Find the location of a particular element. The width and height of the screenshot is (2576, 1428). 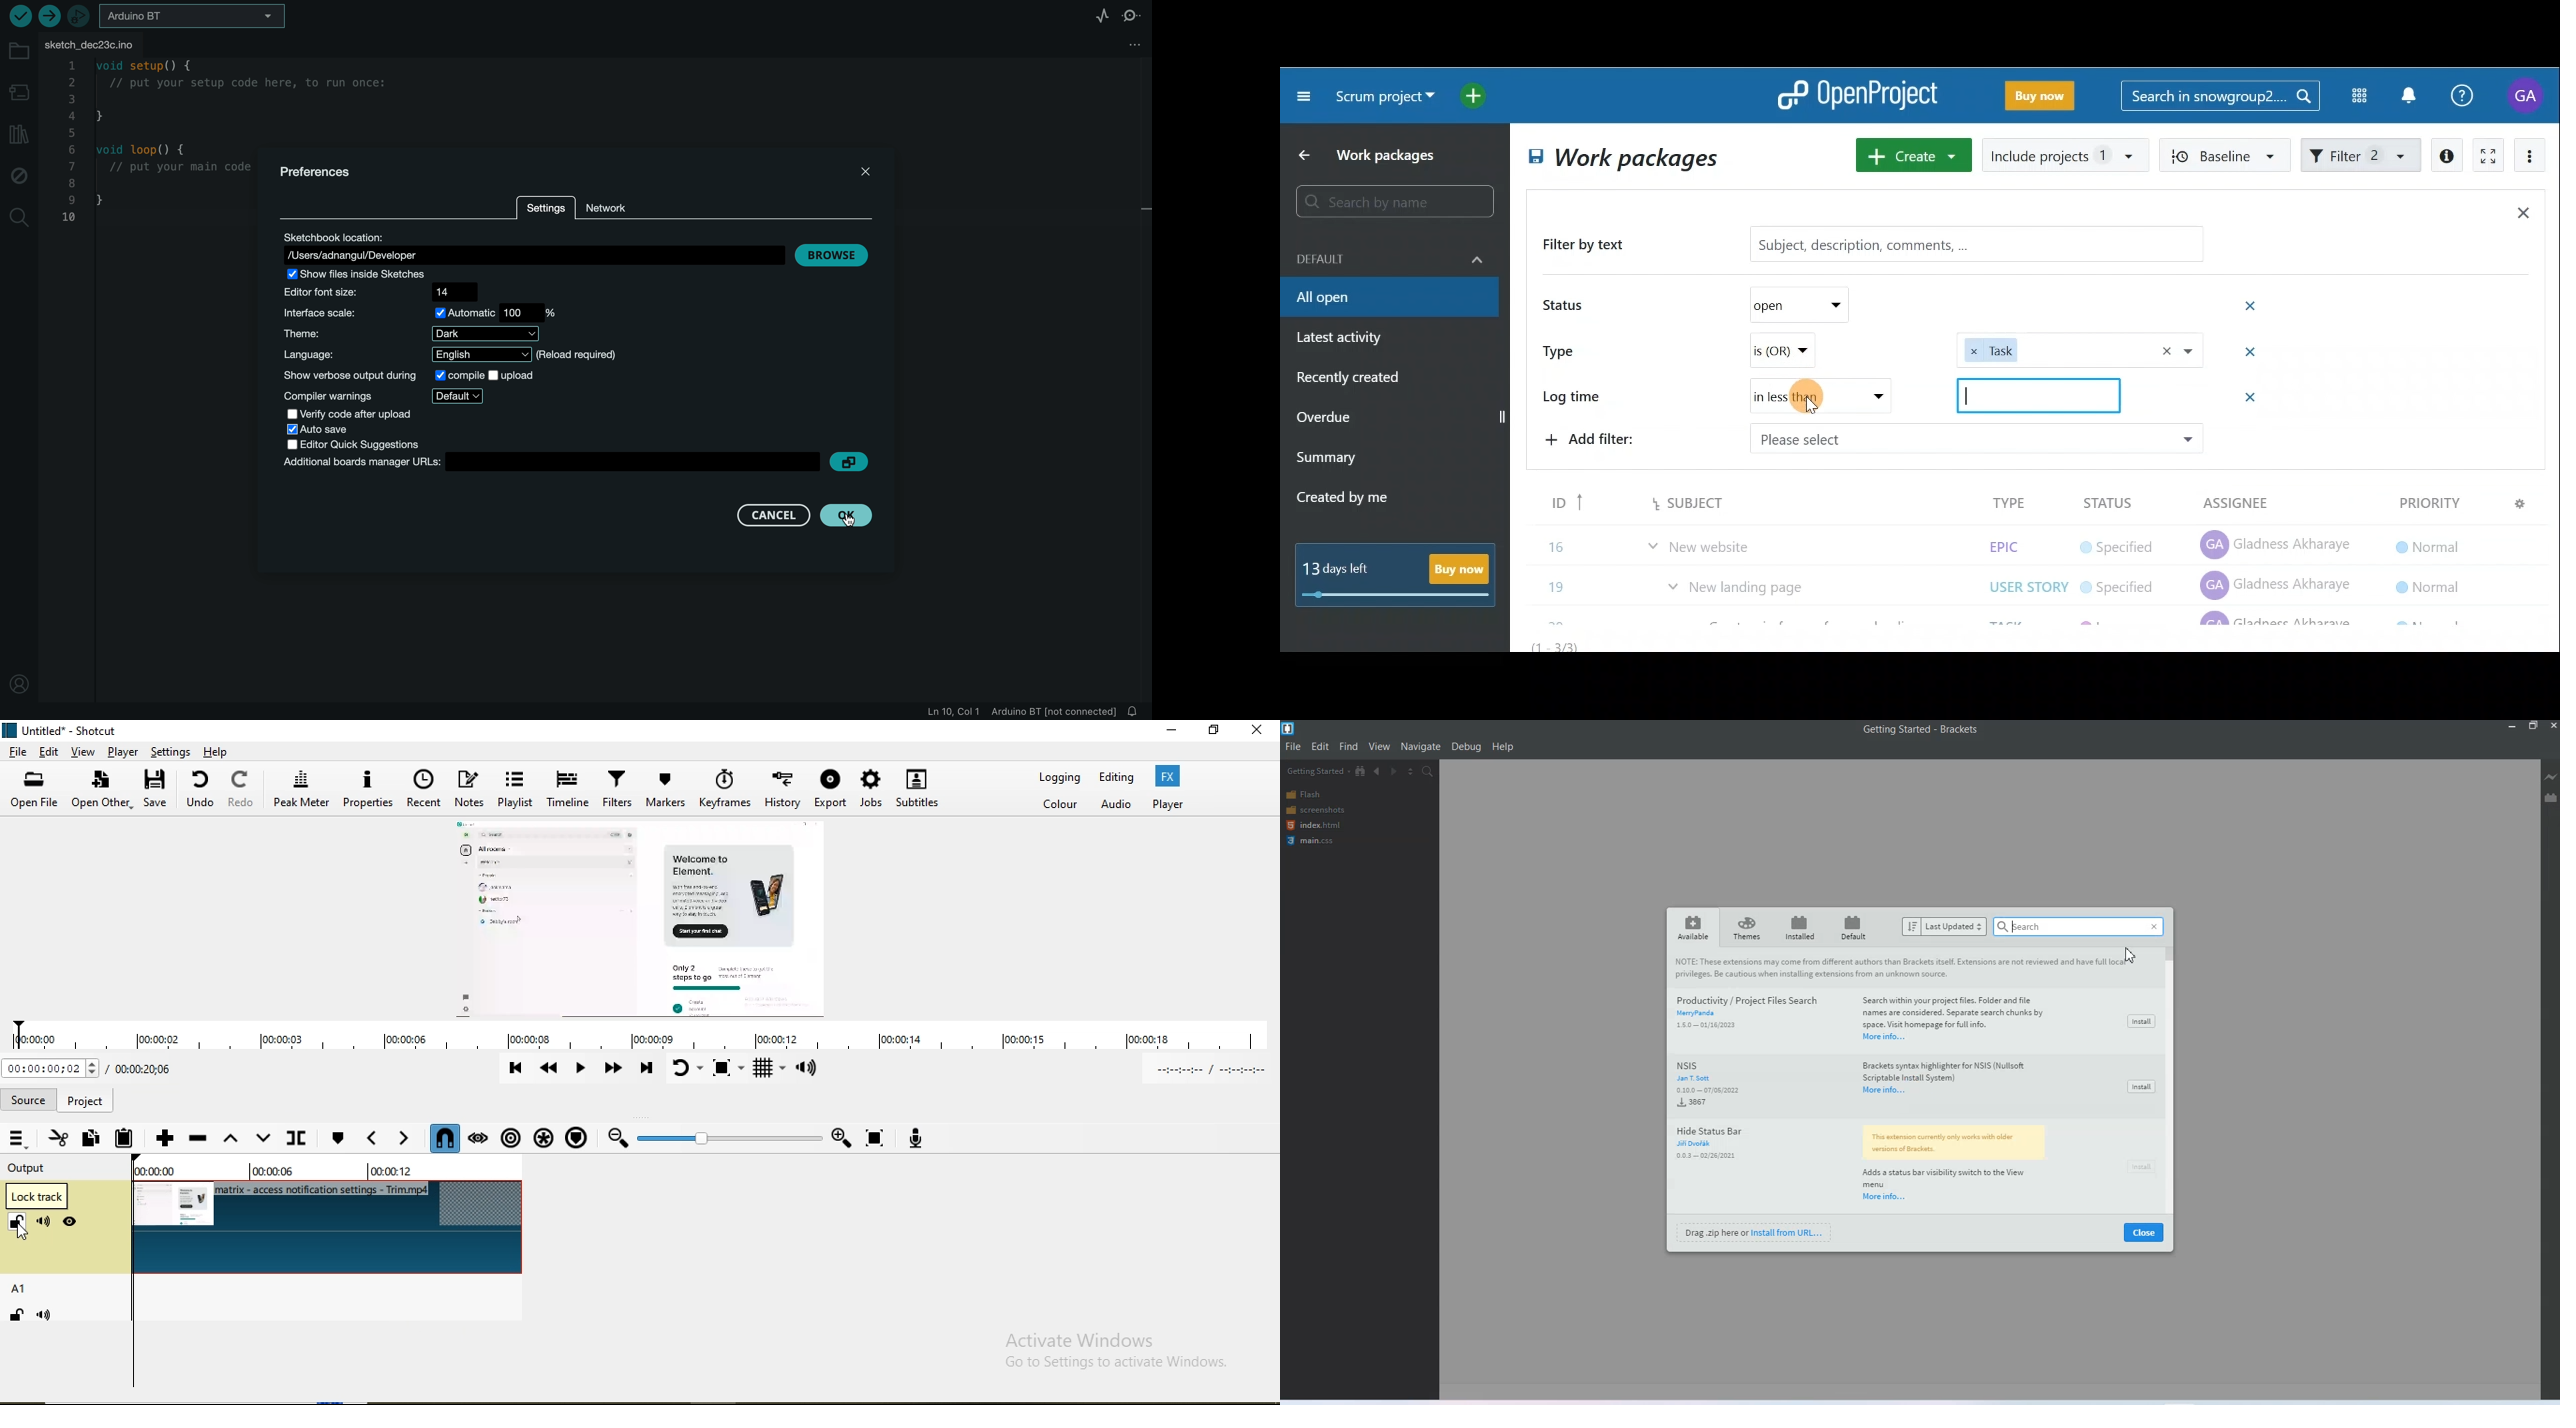

normal is located at coordinates (2425, 501).